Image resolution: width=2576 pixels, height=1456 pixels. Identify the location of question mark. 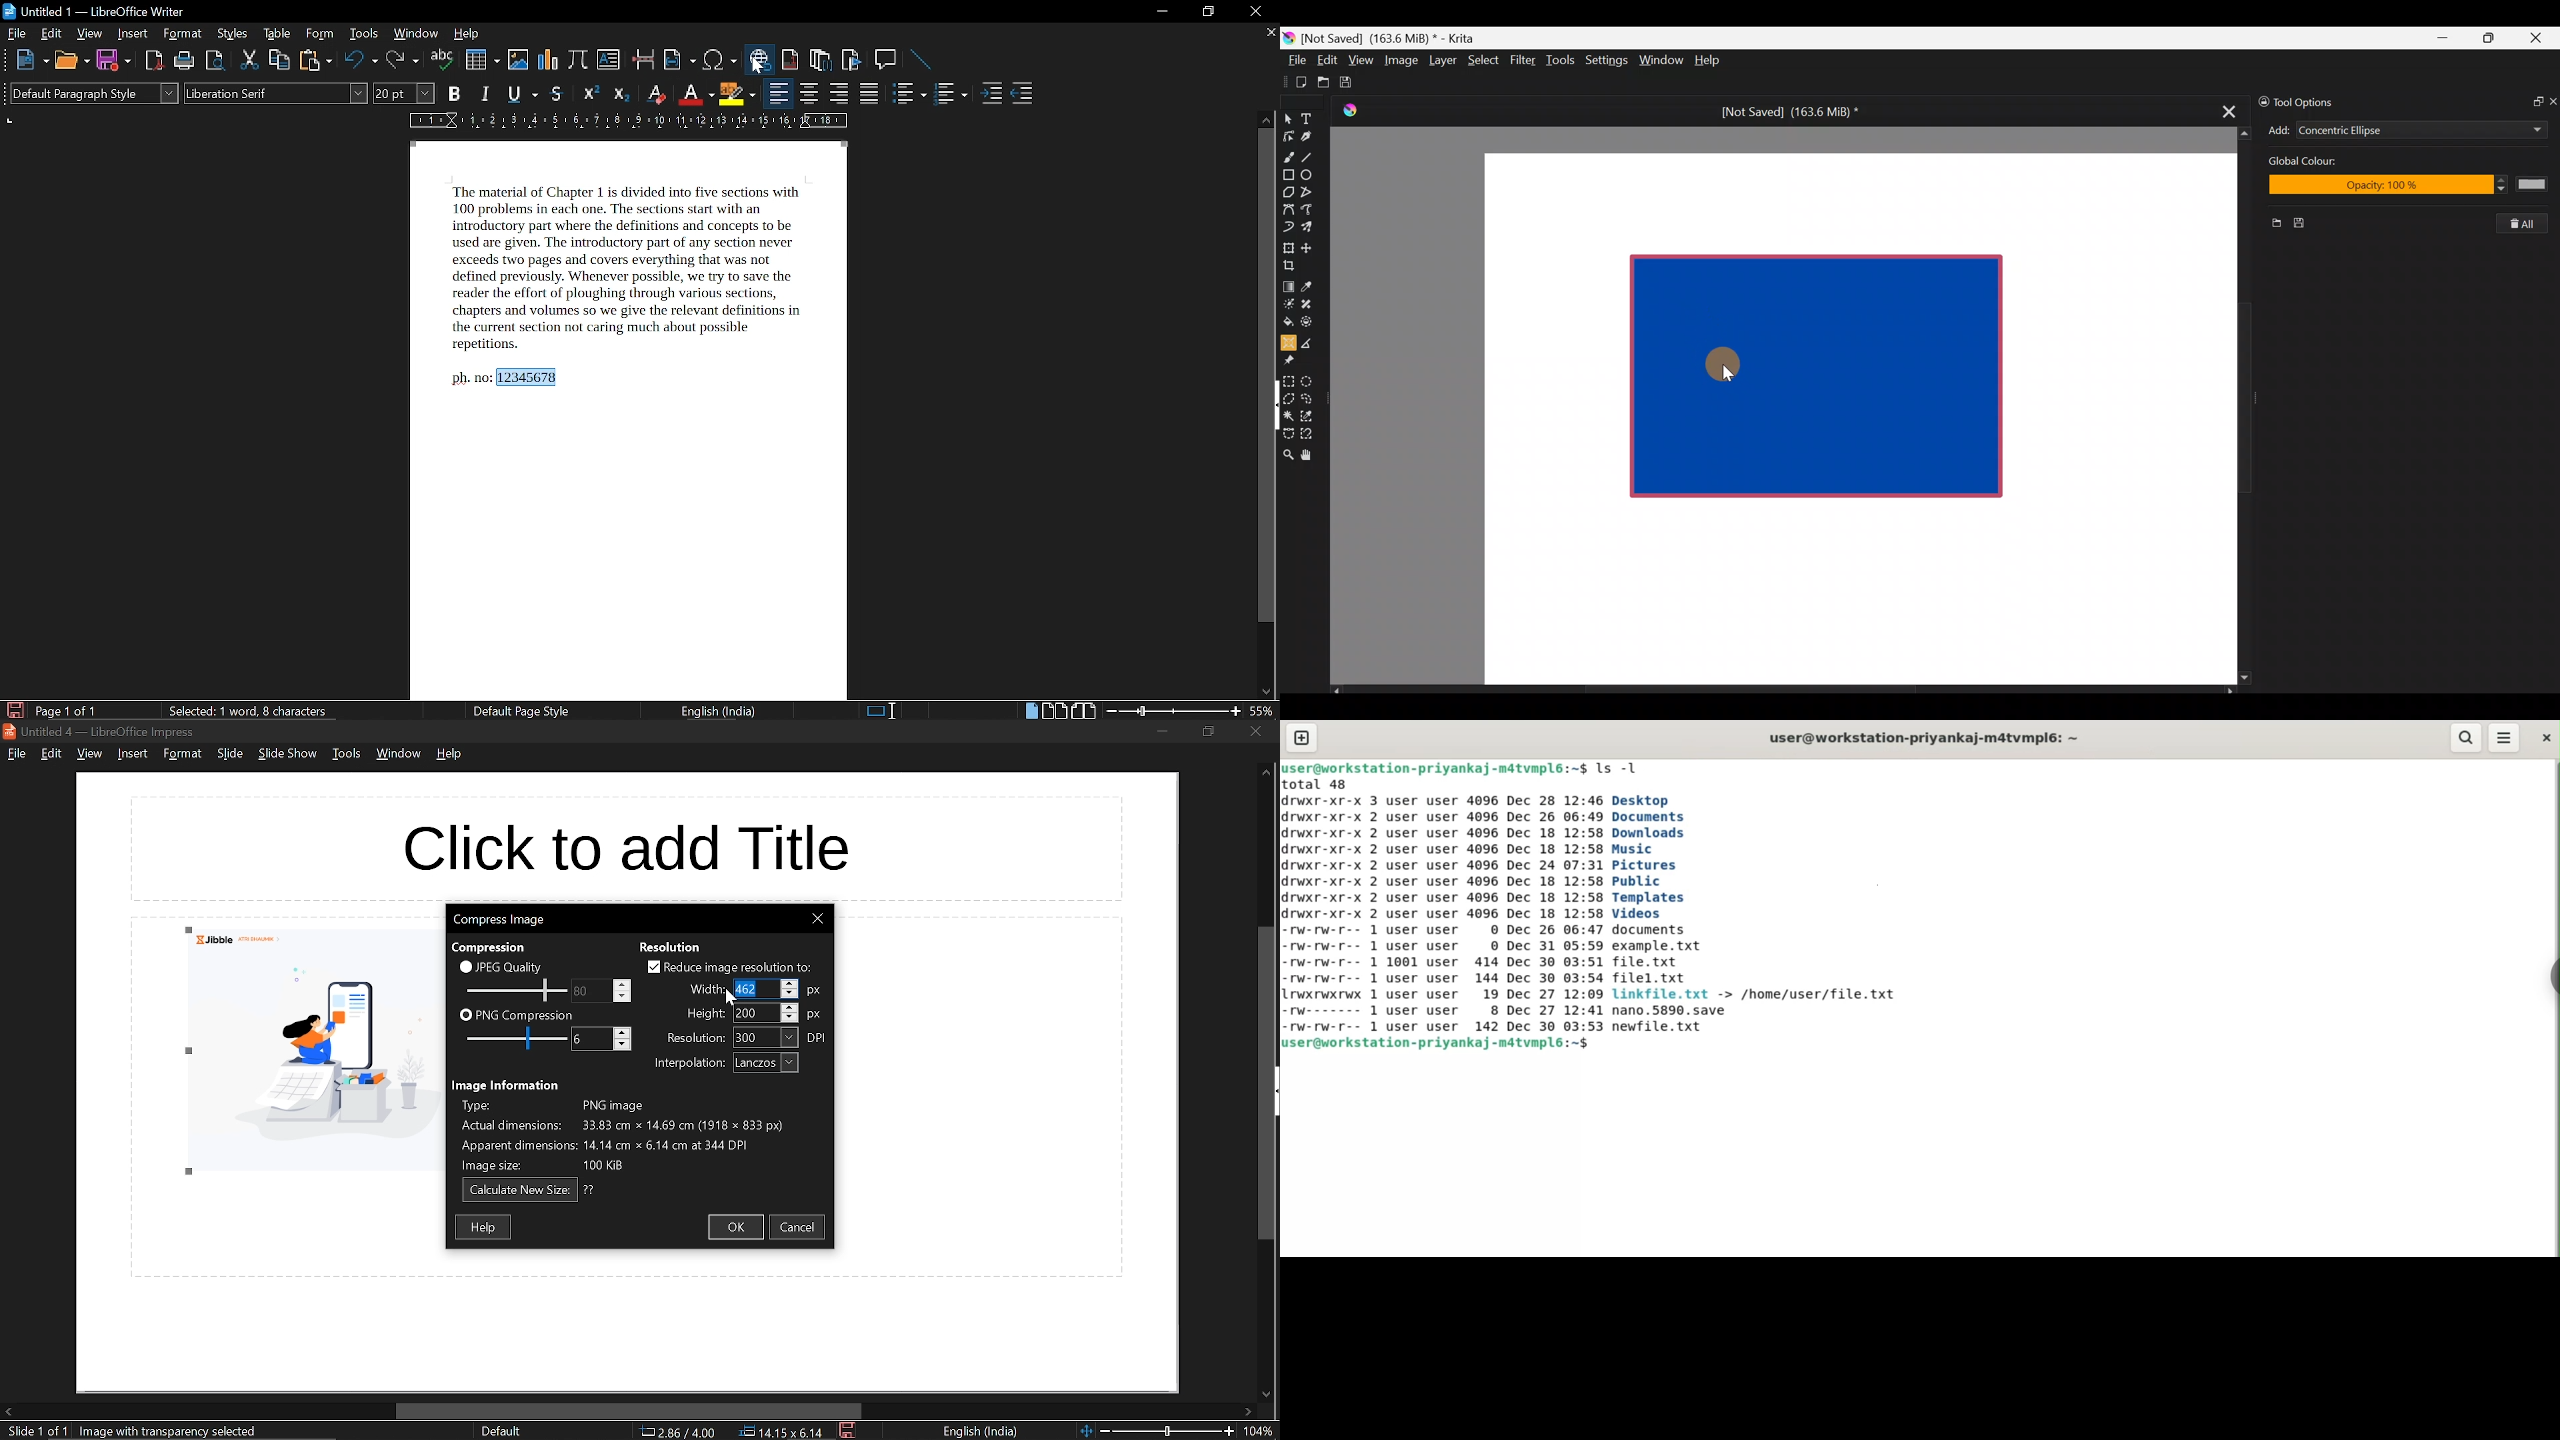
(590, 1190).